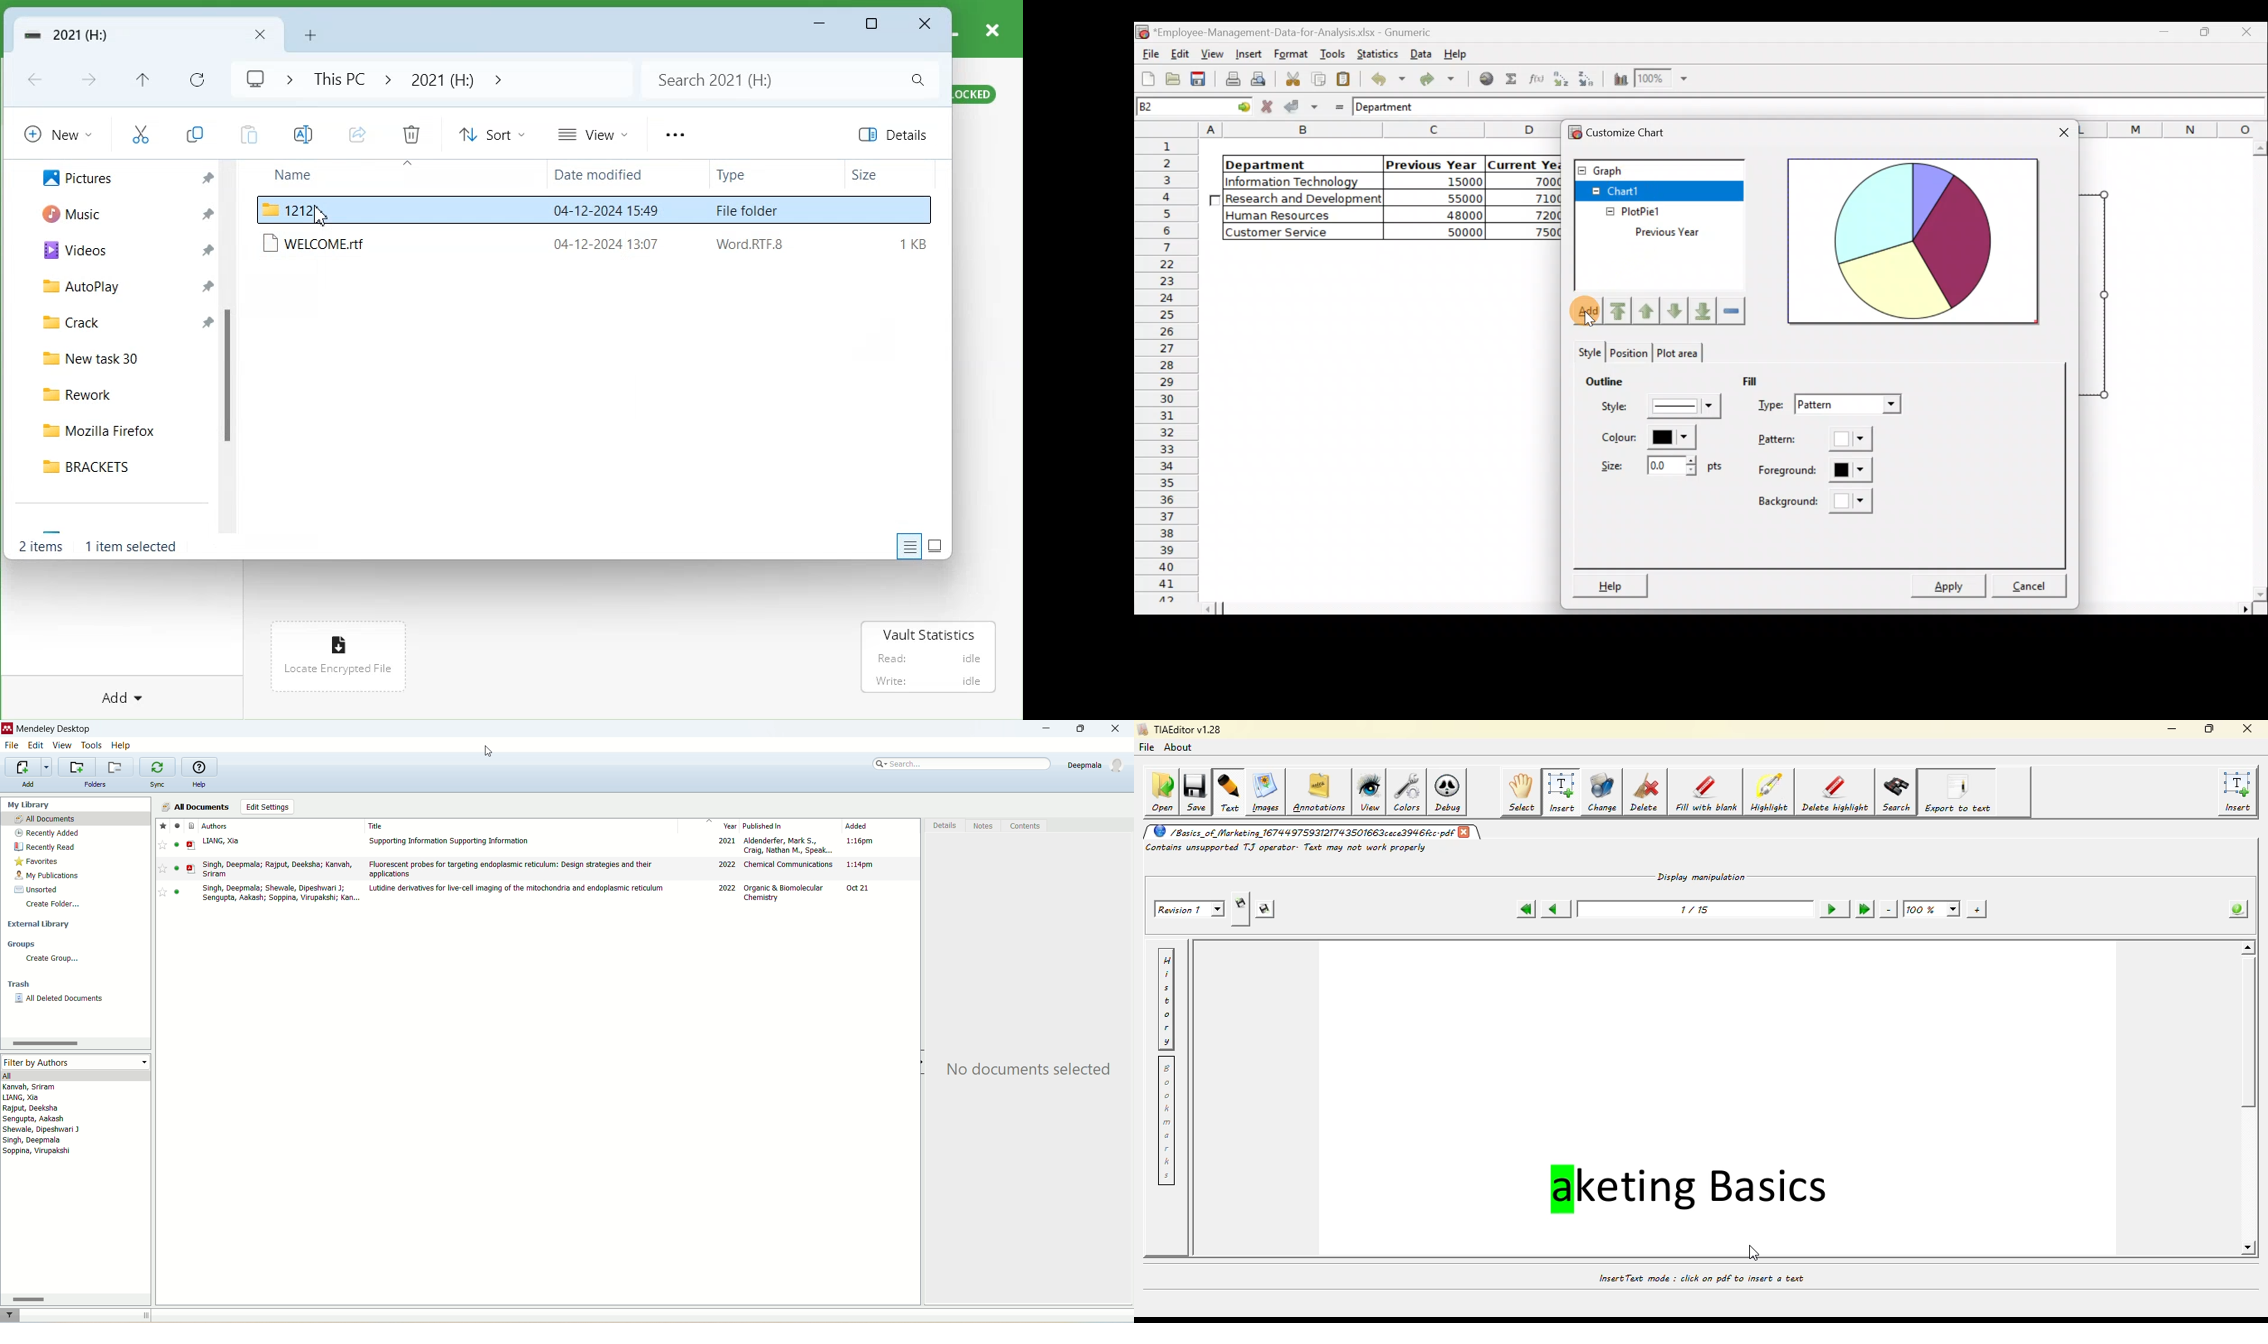 This screenshot has height=1344, width=2268. I want to click on all documents, so click(196, 806).